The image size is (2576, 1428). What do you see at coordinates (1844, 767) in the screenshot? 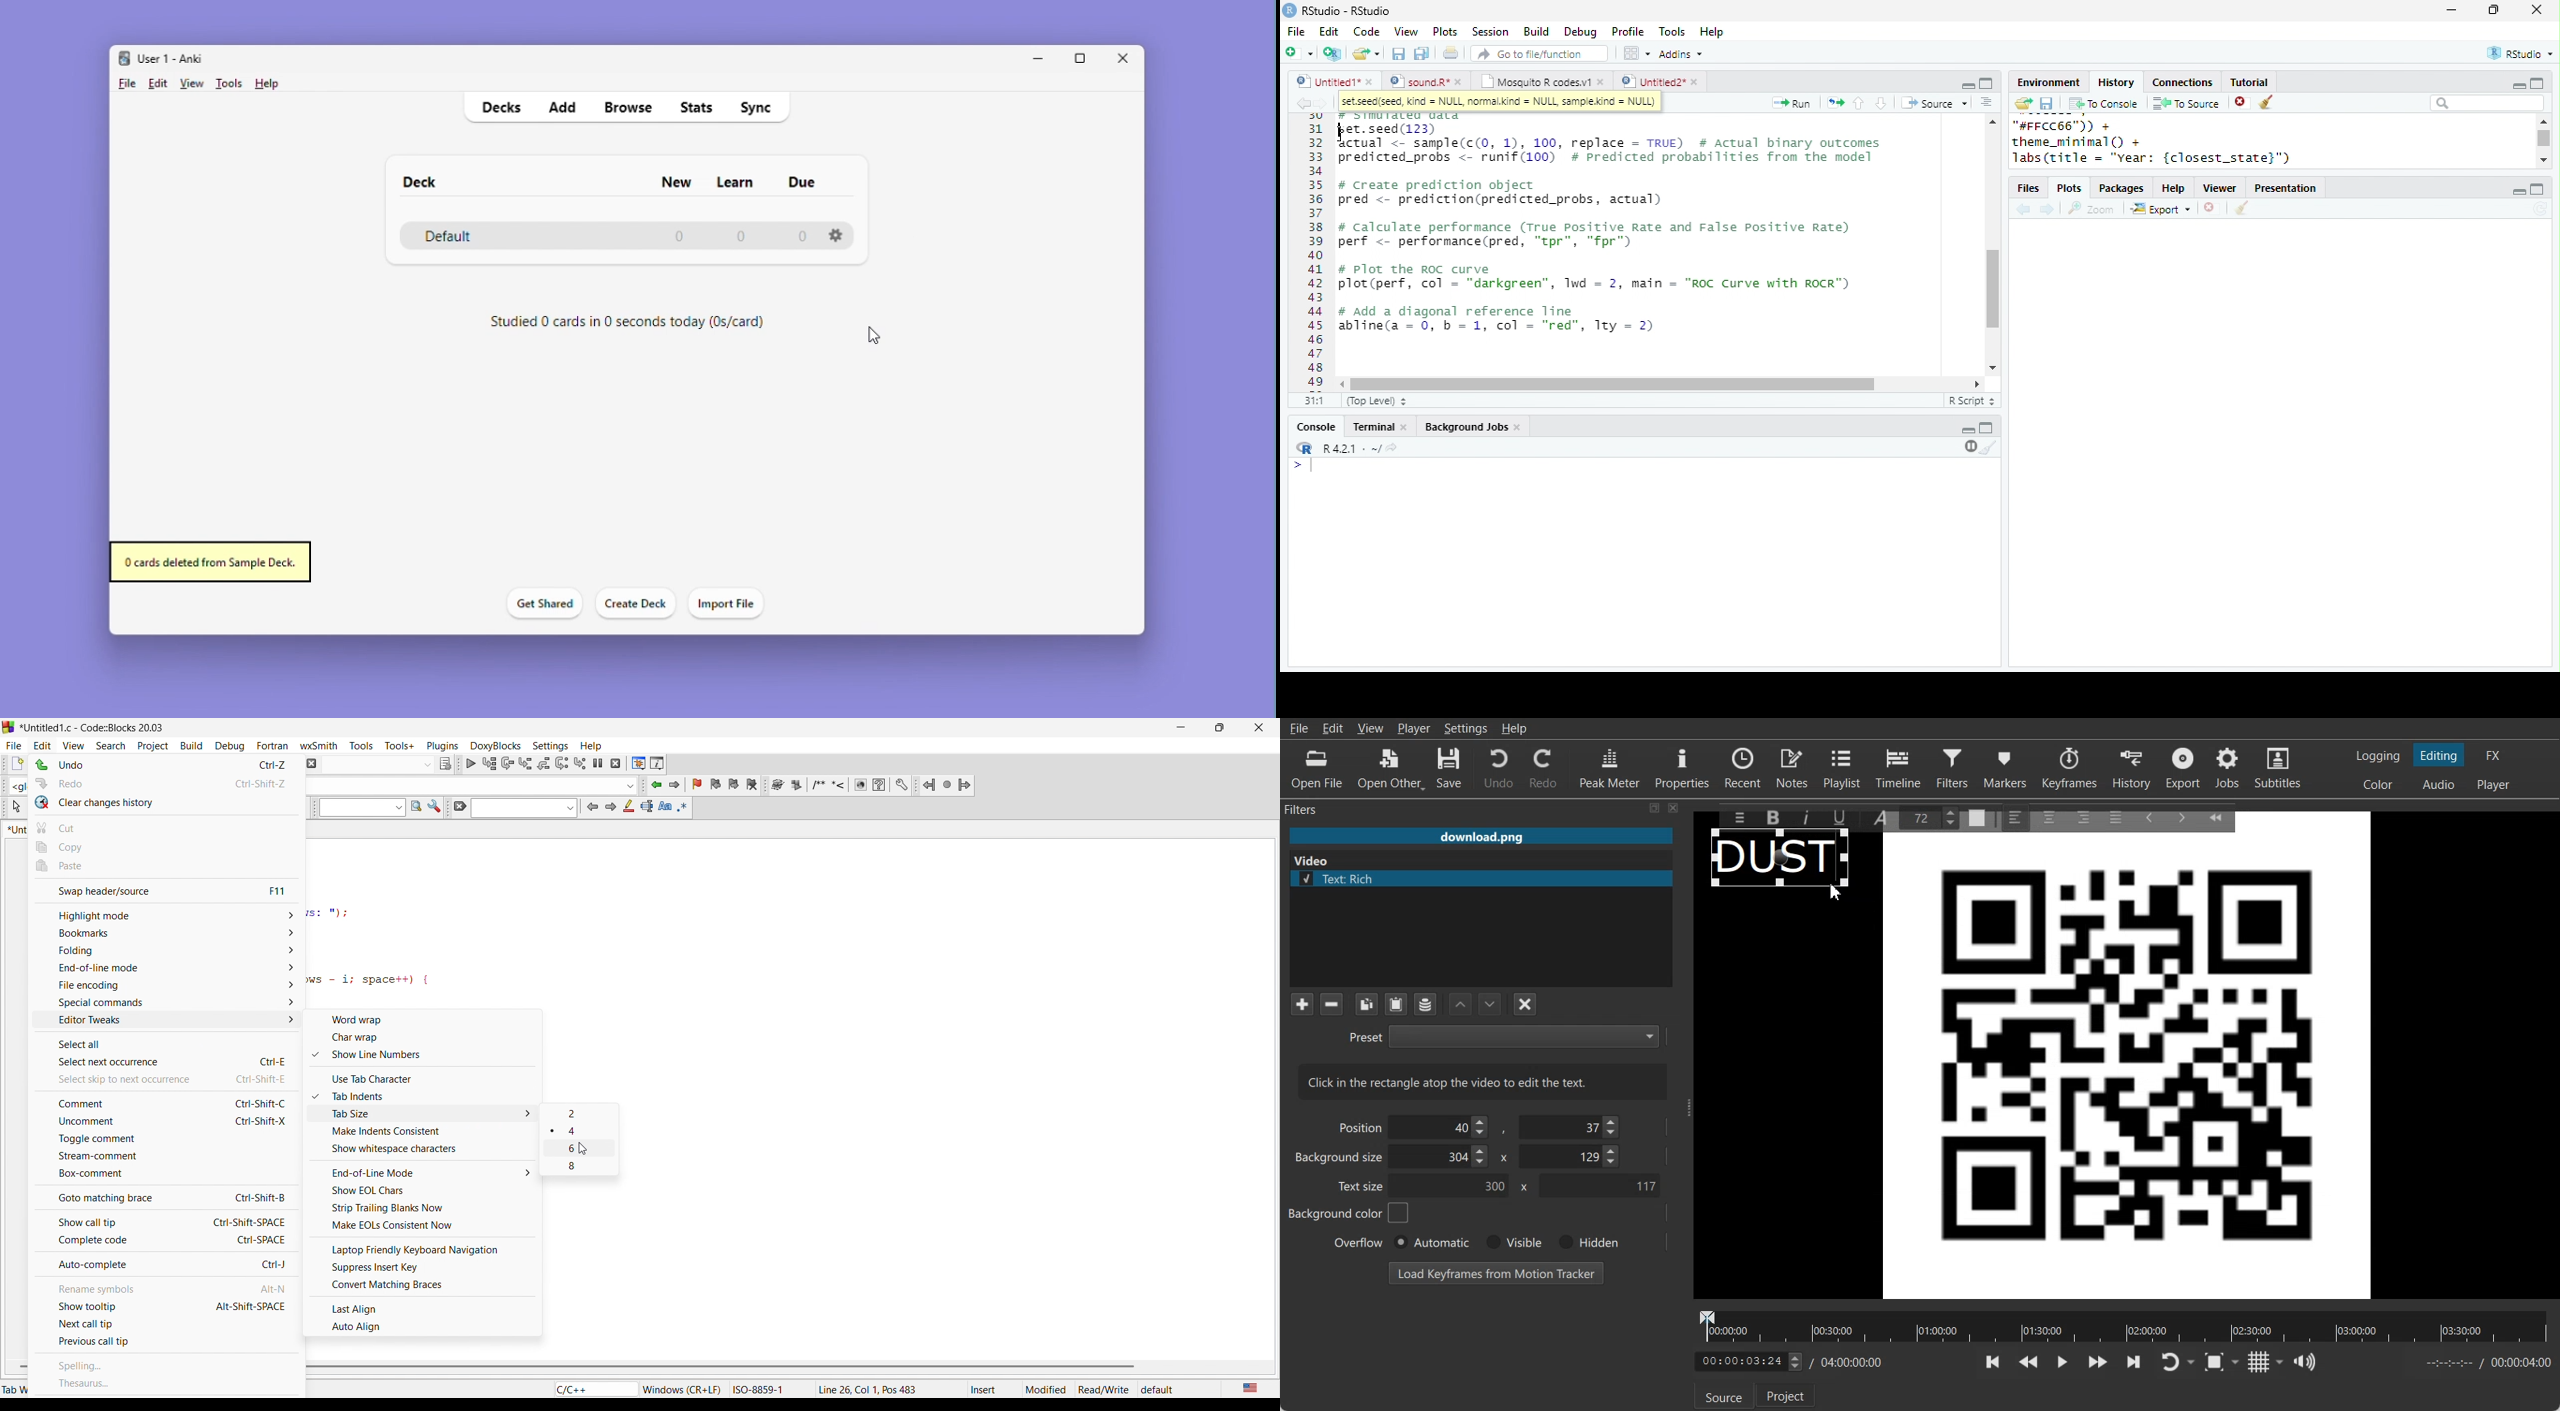
I see `Playlist` at bounding box center [1844, 767].